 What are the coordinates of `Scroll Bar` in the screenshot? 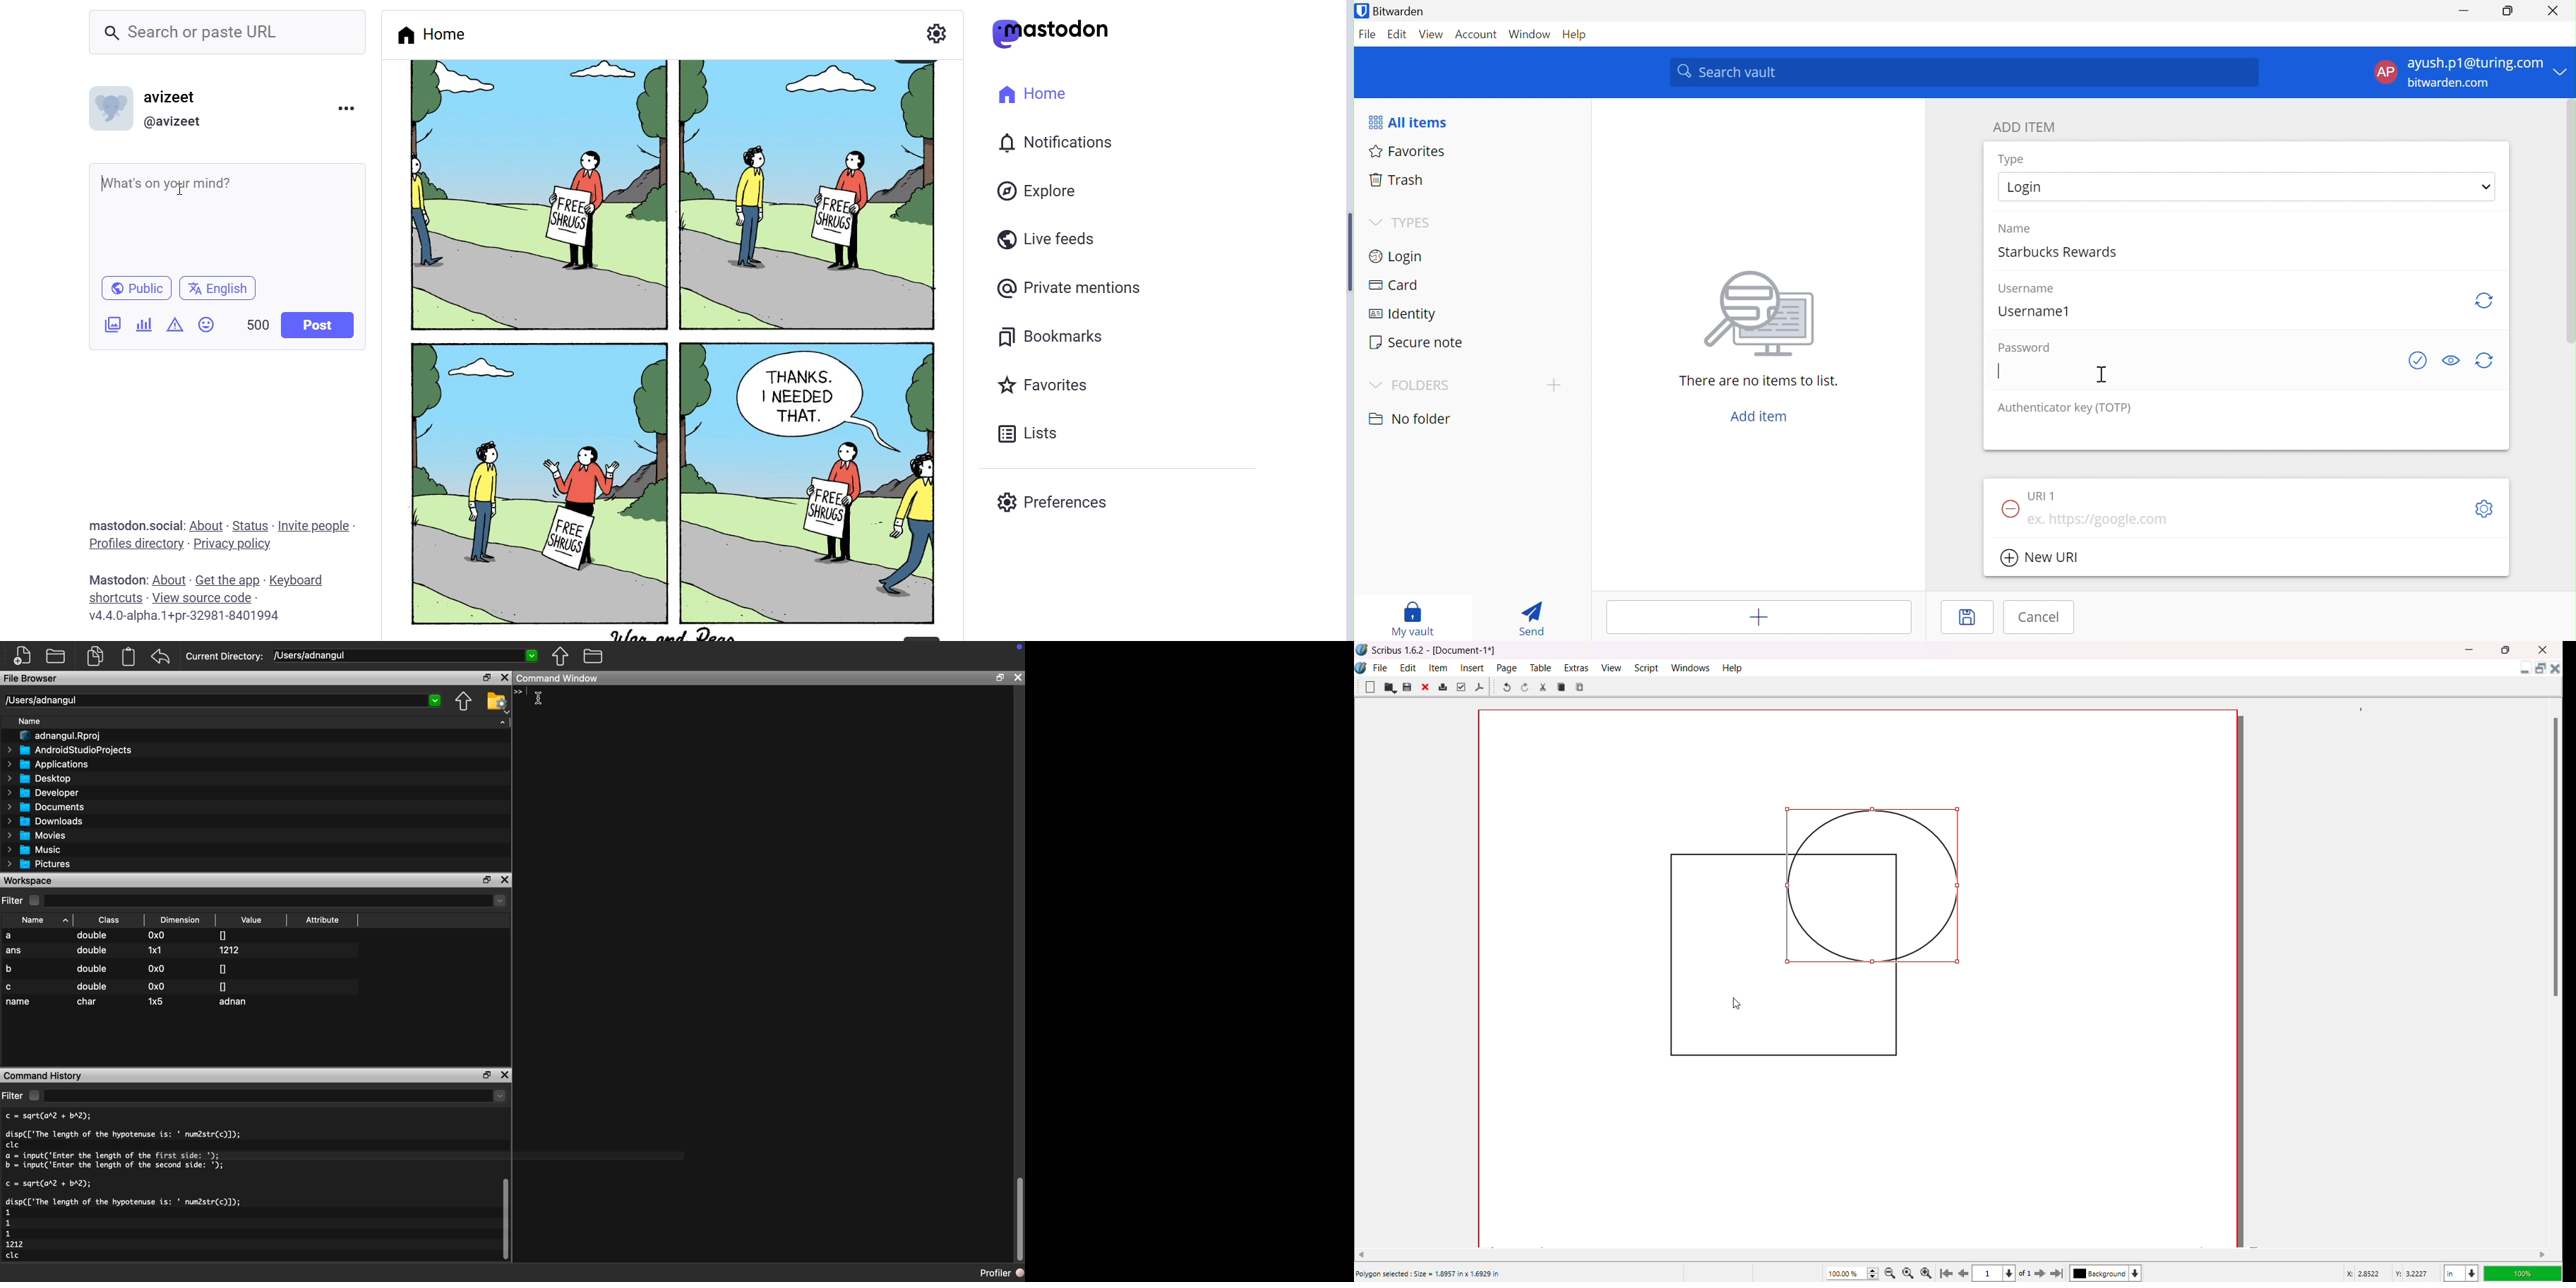 It's located at (2553, 856).